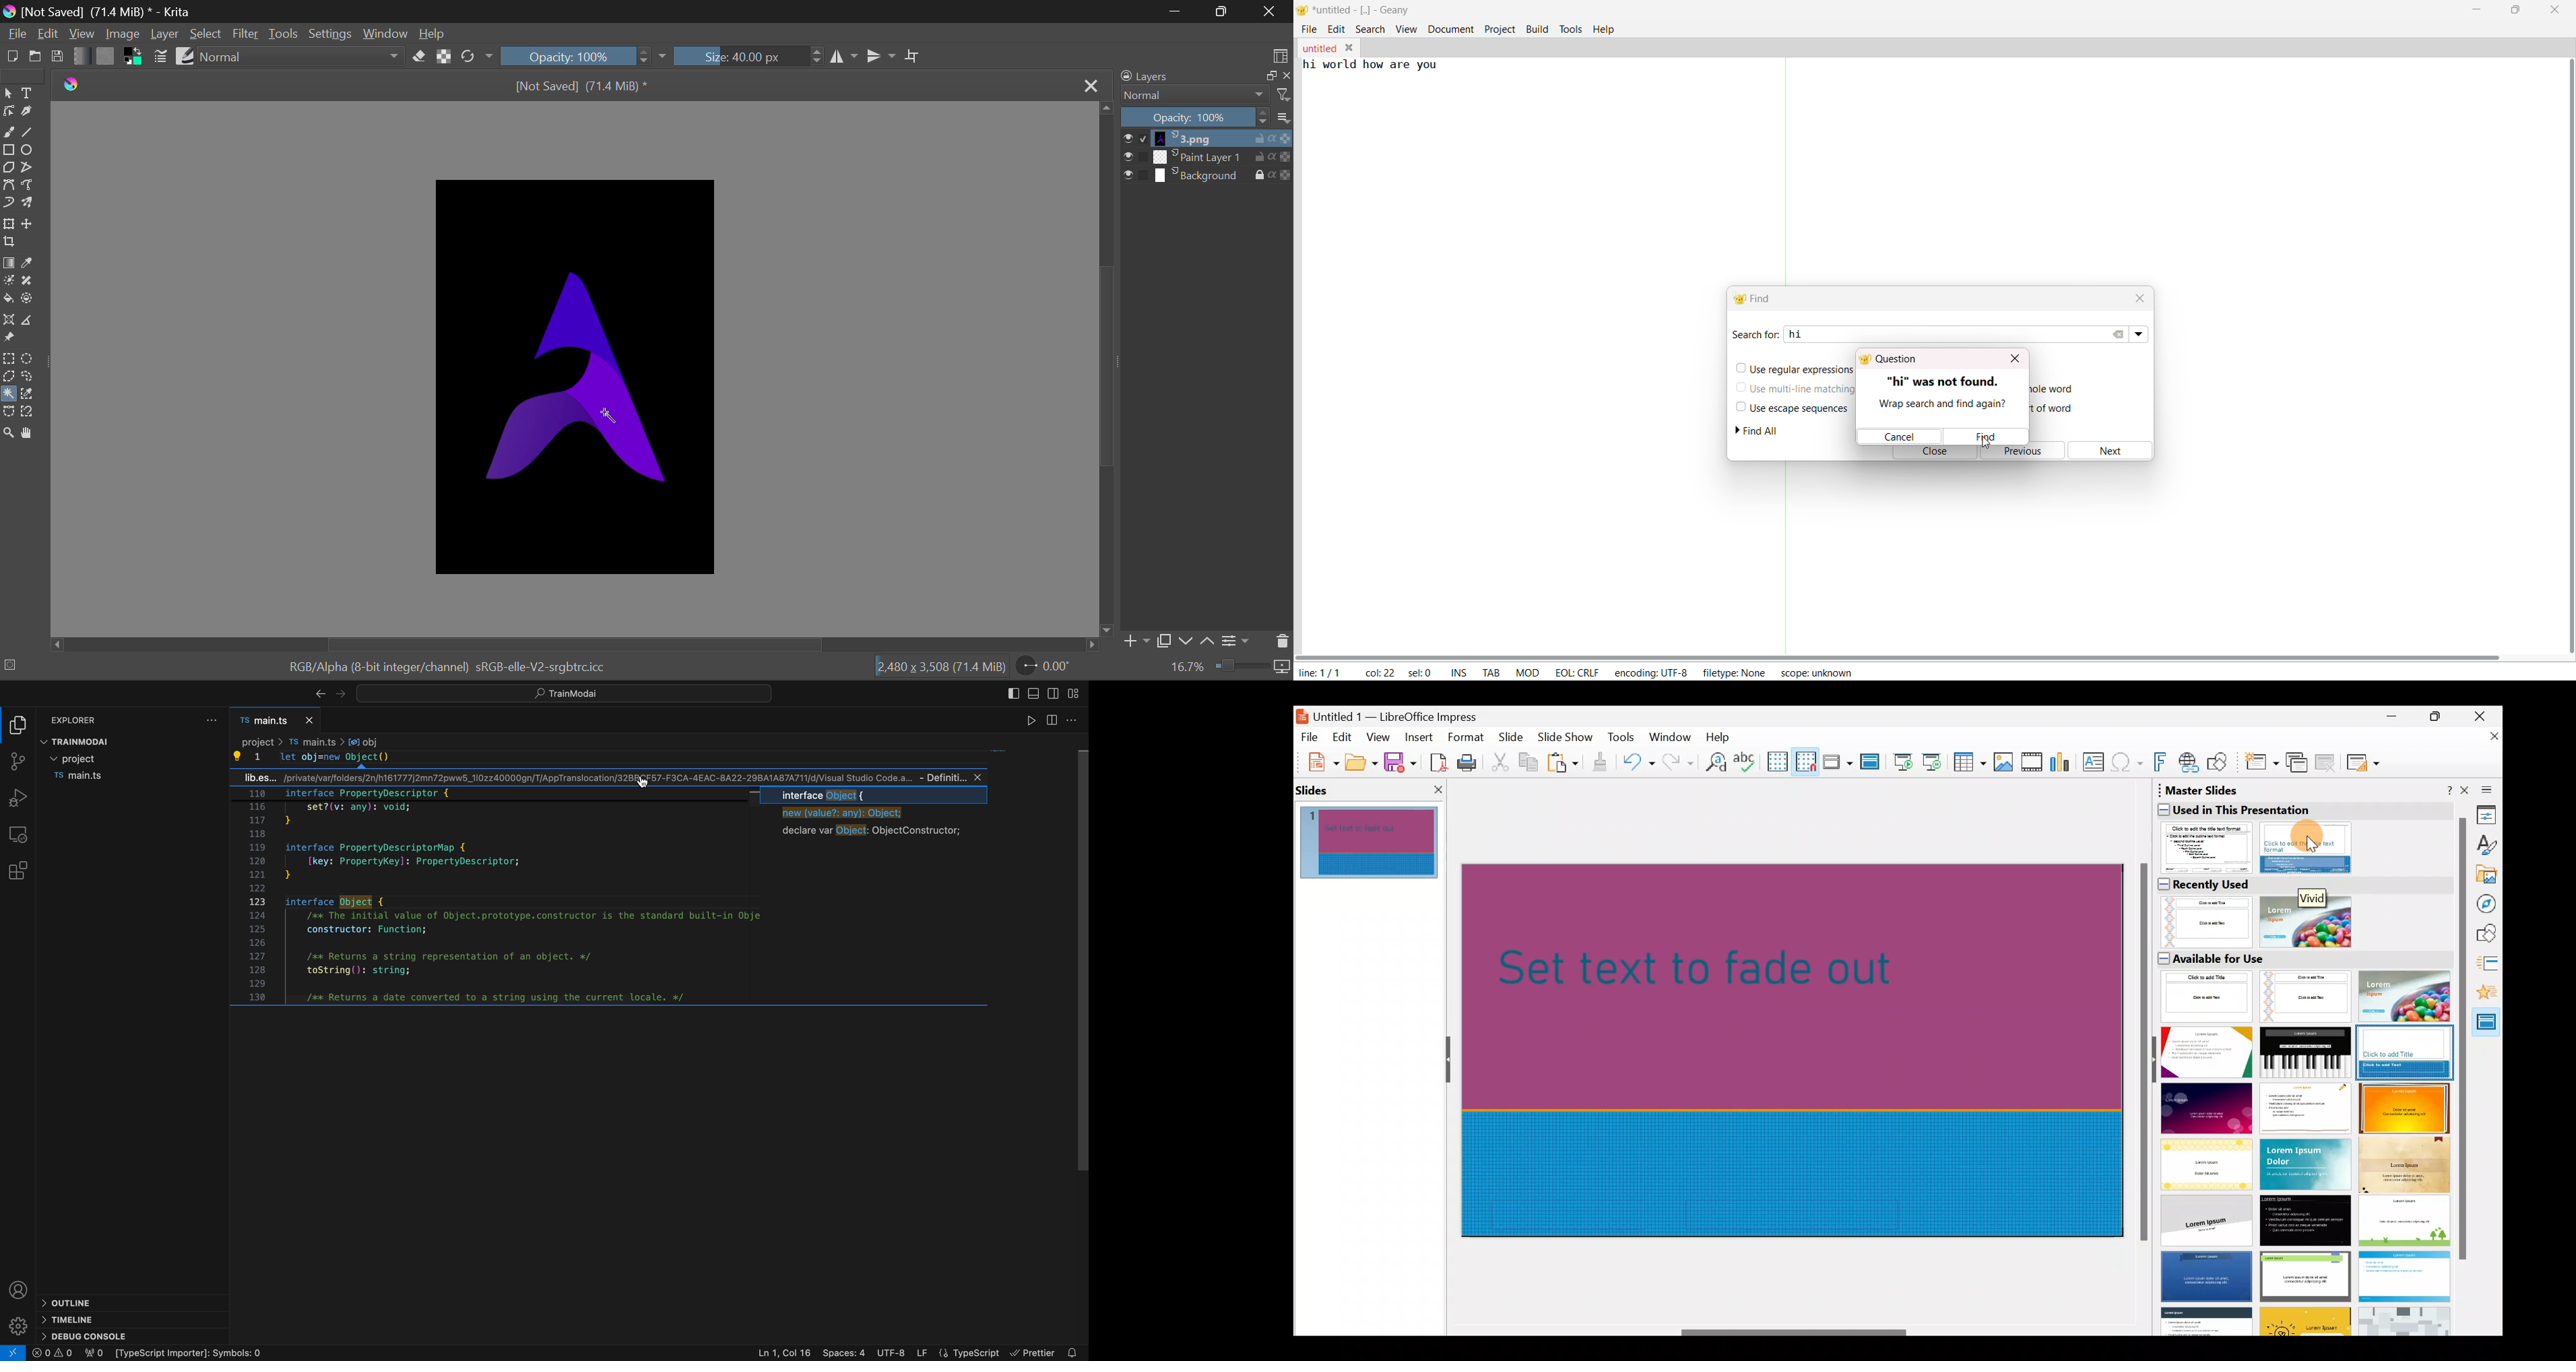  What do you see at coordinates (1354, 47) in the screenshot?
I see `close ` at bounding box center [1354, 47].